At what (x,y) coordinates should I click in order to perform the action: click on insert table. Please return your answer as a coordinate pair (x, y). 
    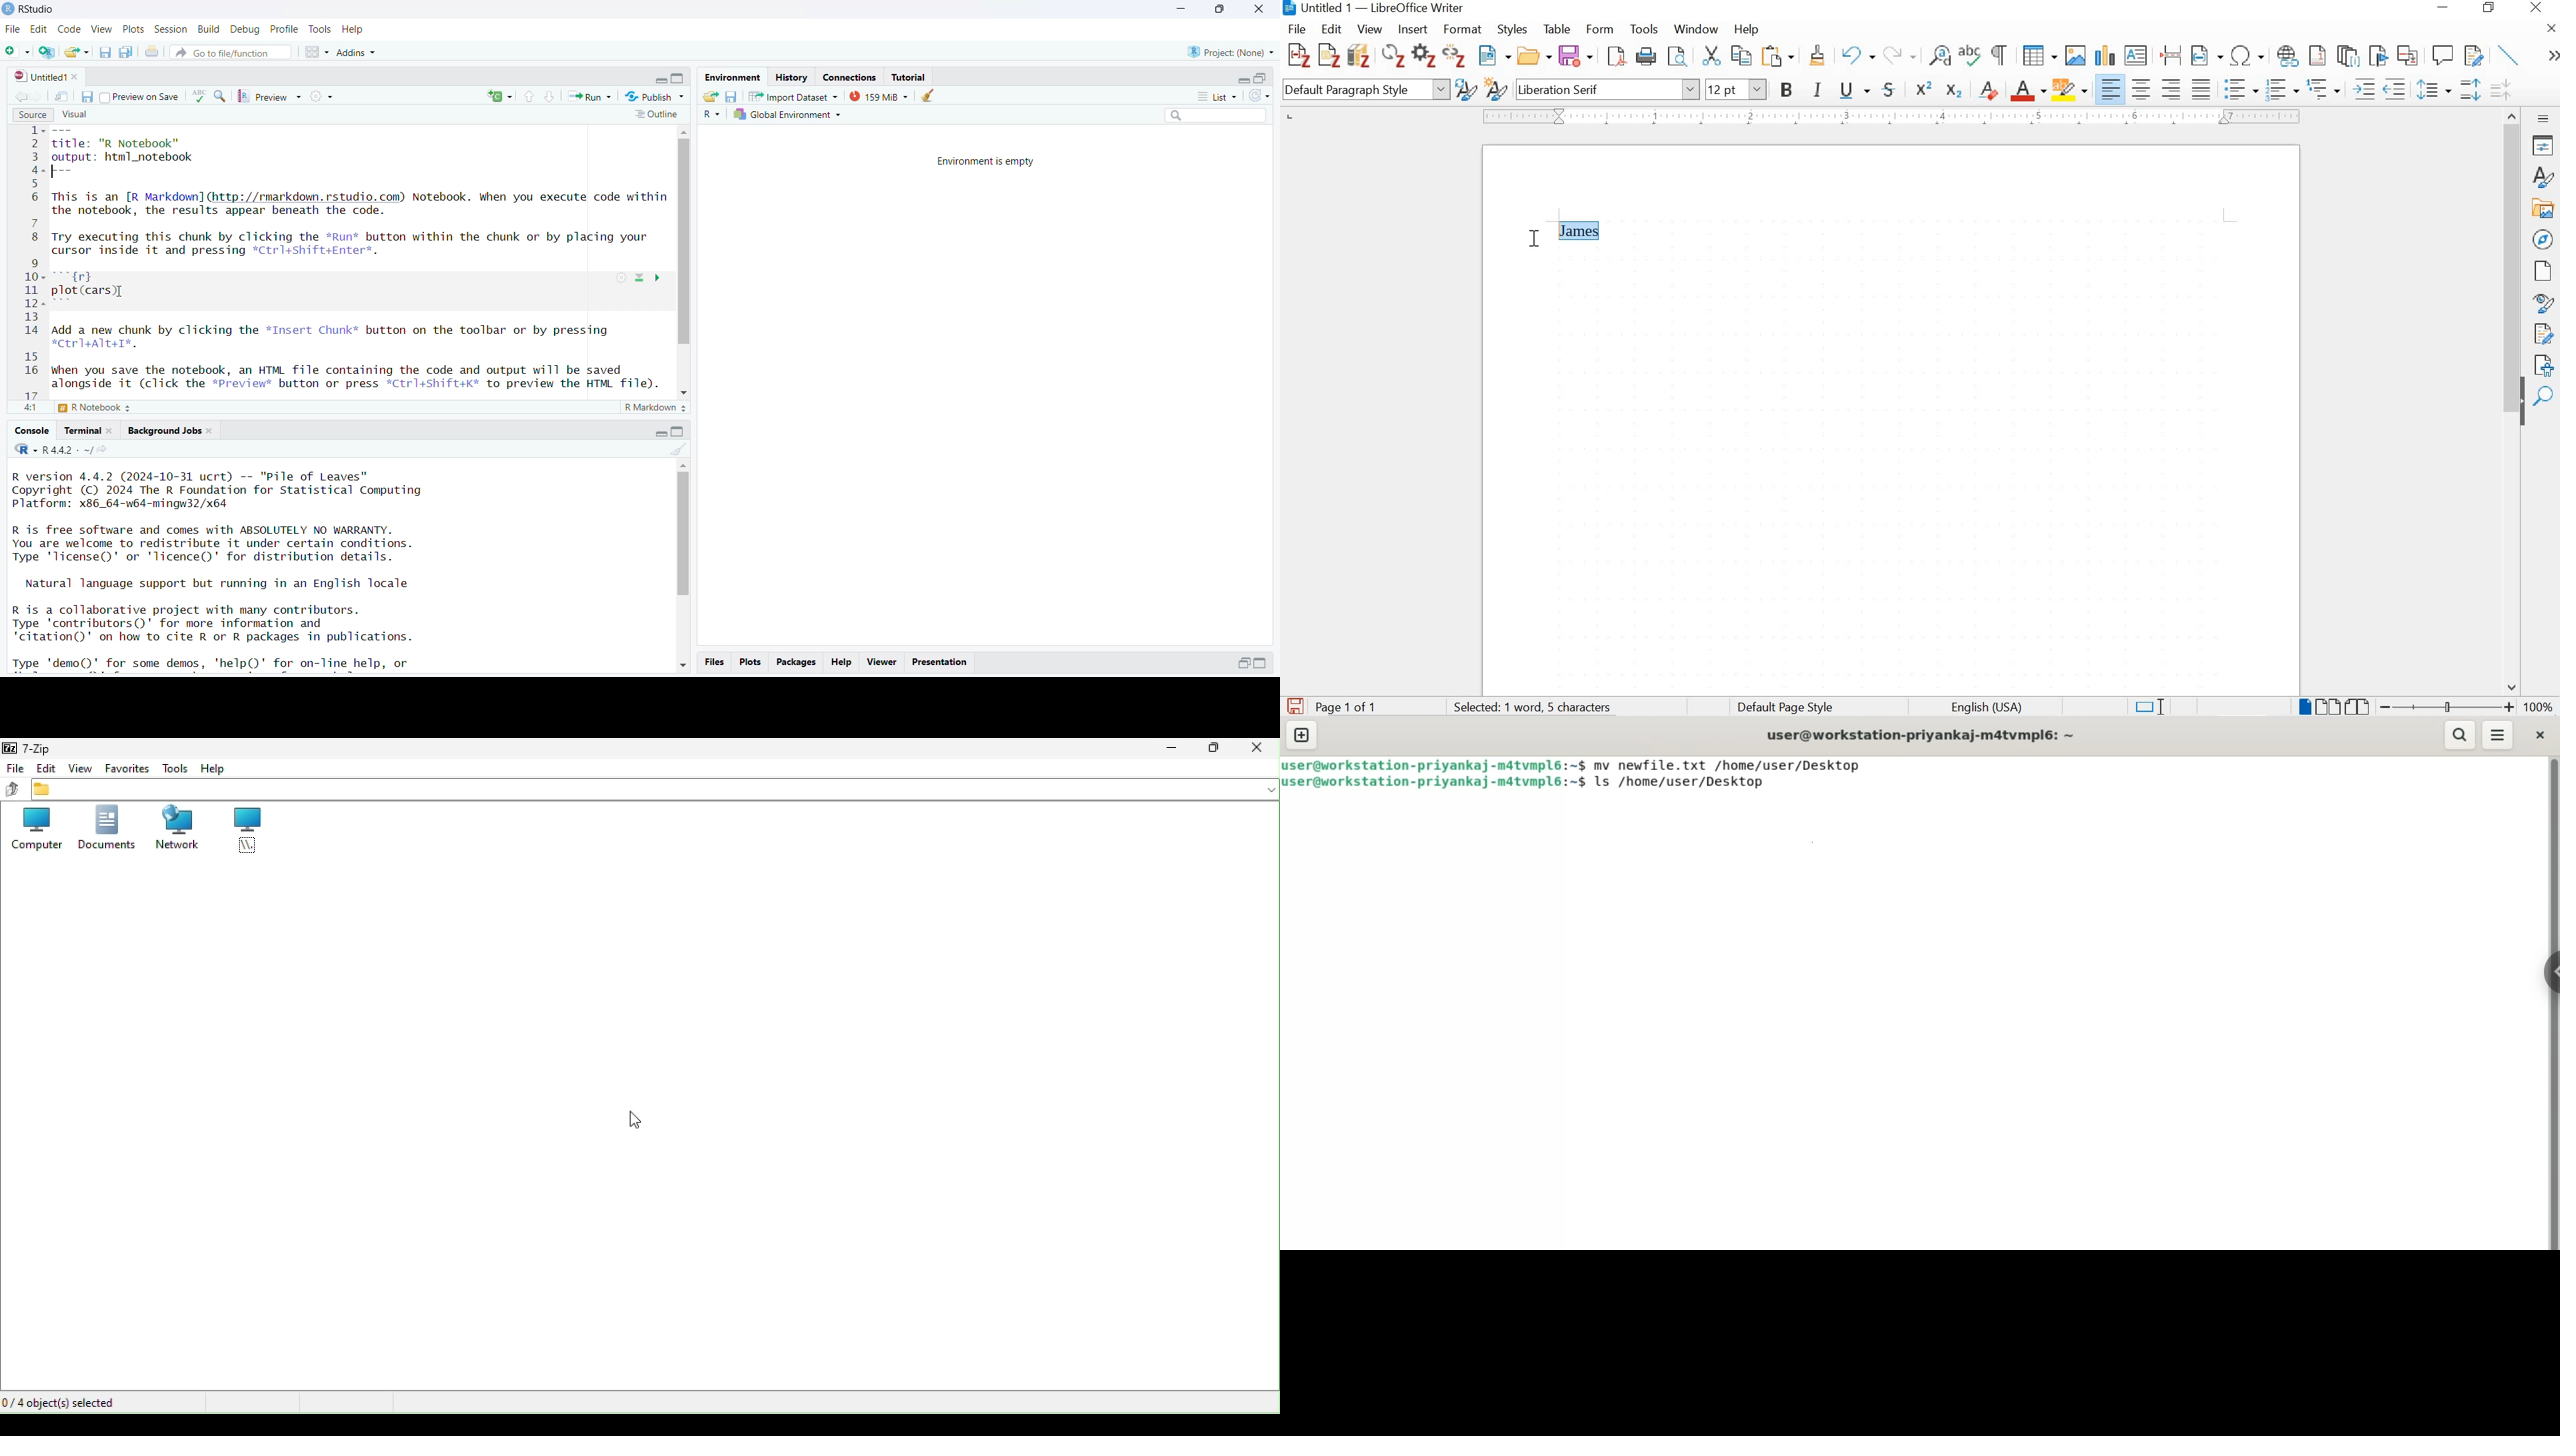
    Looking at the image, I should click on (2039, 56).